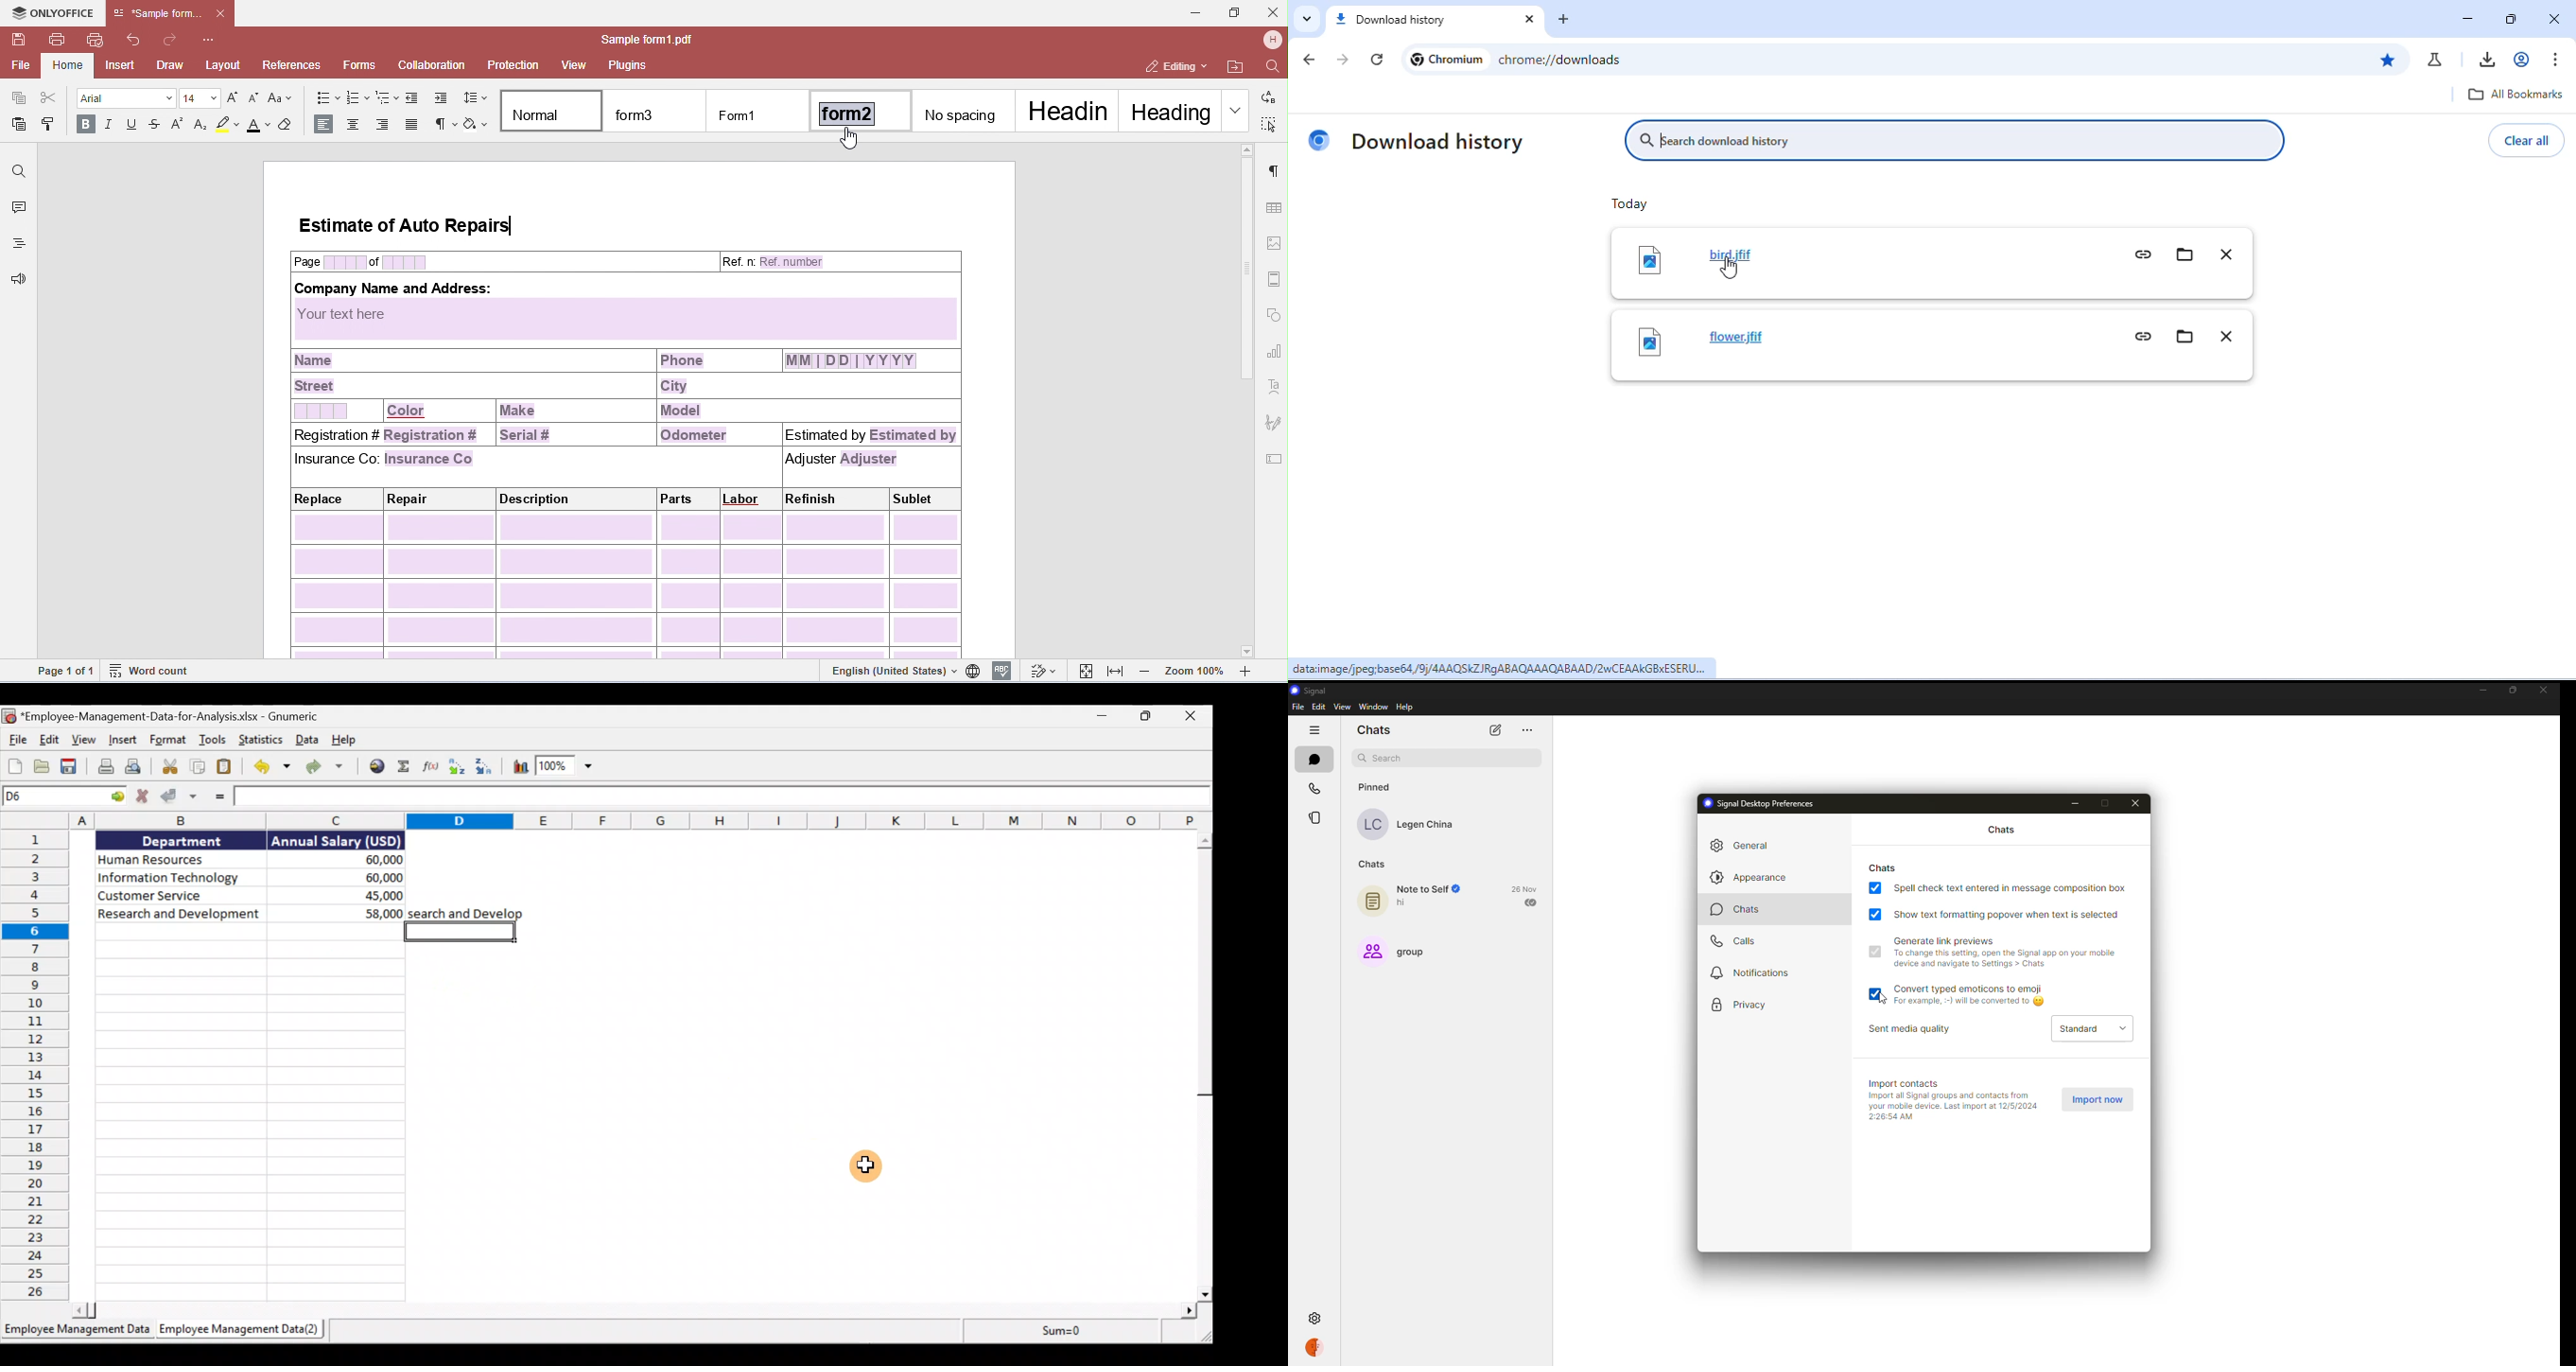  What do you see at coordinates (1056, 1331) in the screenshot?
I see `sum=0` at bounding box center [1056, 1331].